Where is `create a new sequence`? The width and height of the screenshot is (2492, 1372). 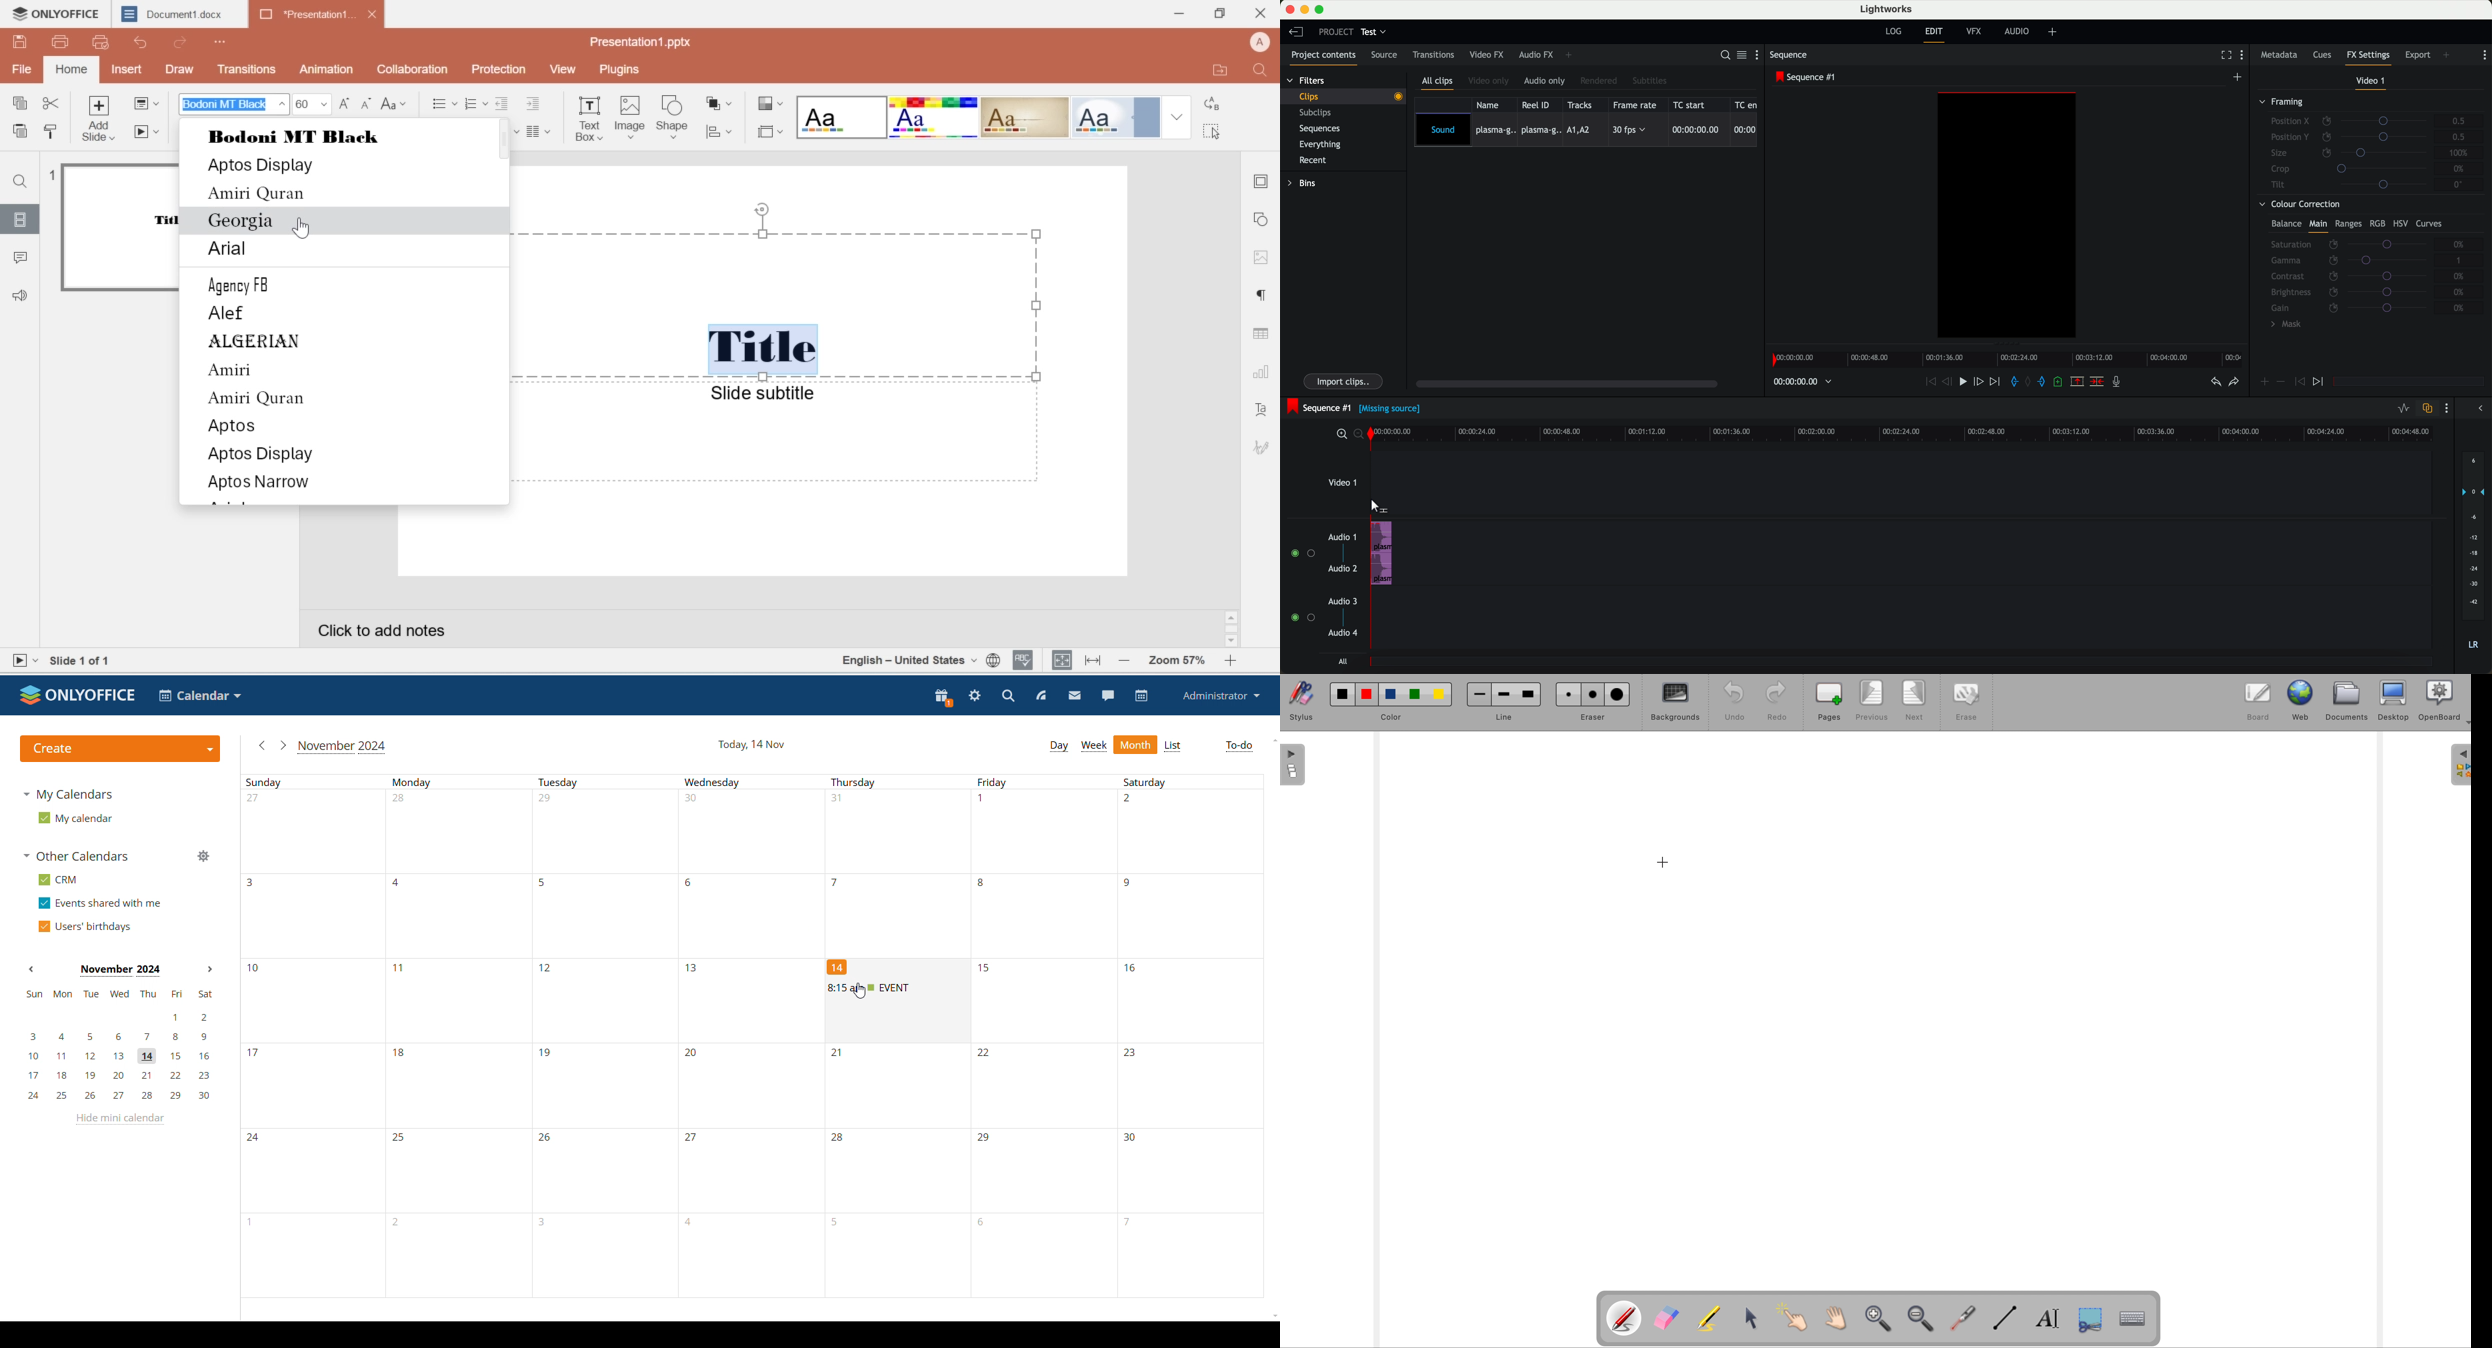
create a new sequence is located at coordinates (2239, 77).